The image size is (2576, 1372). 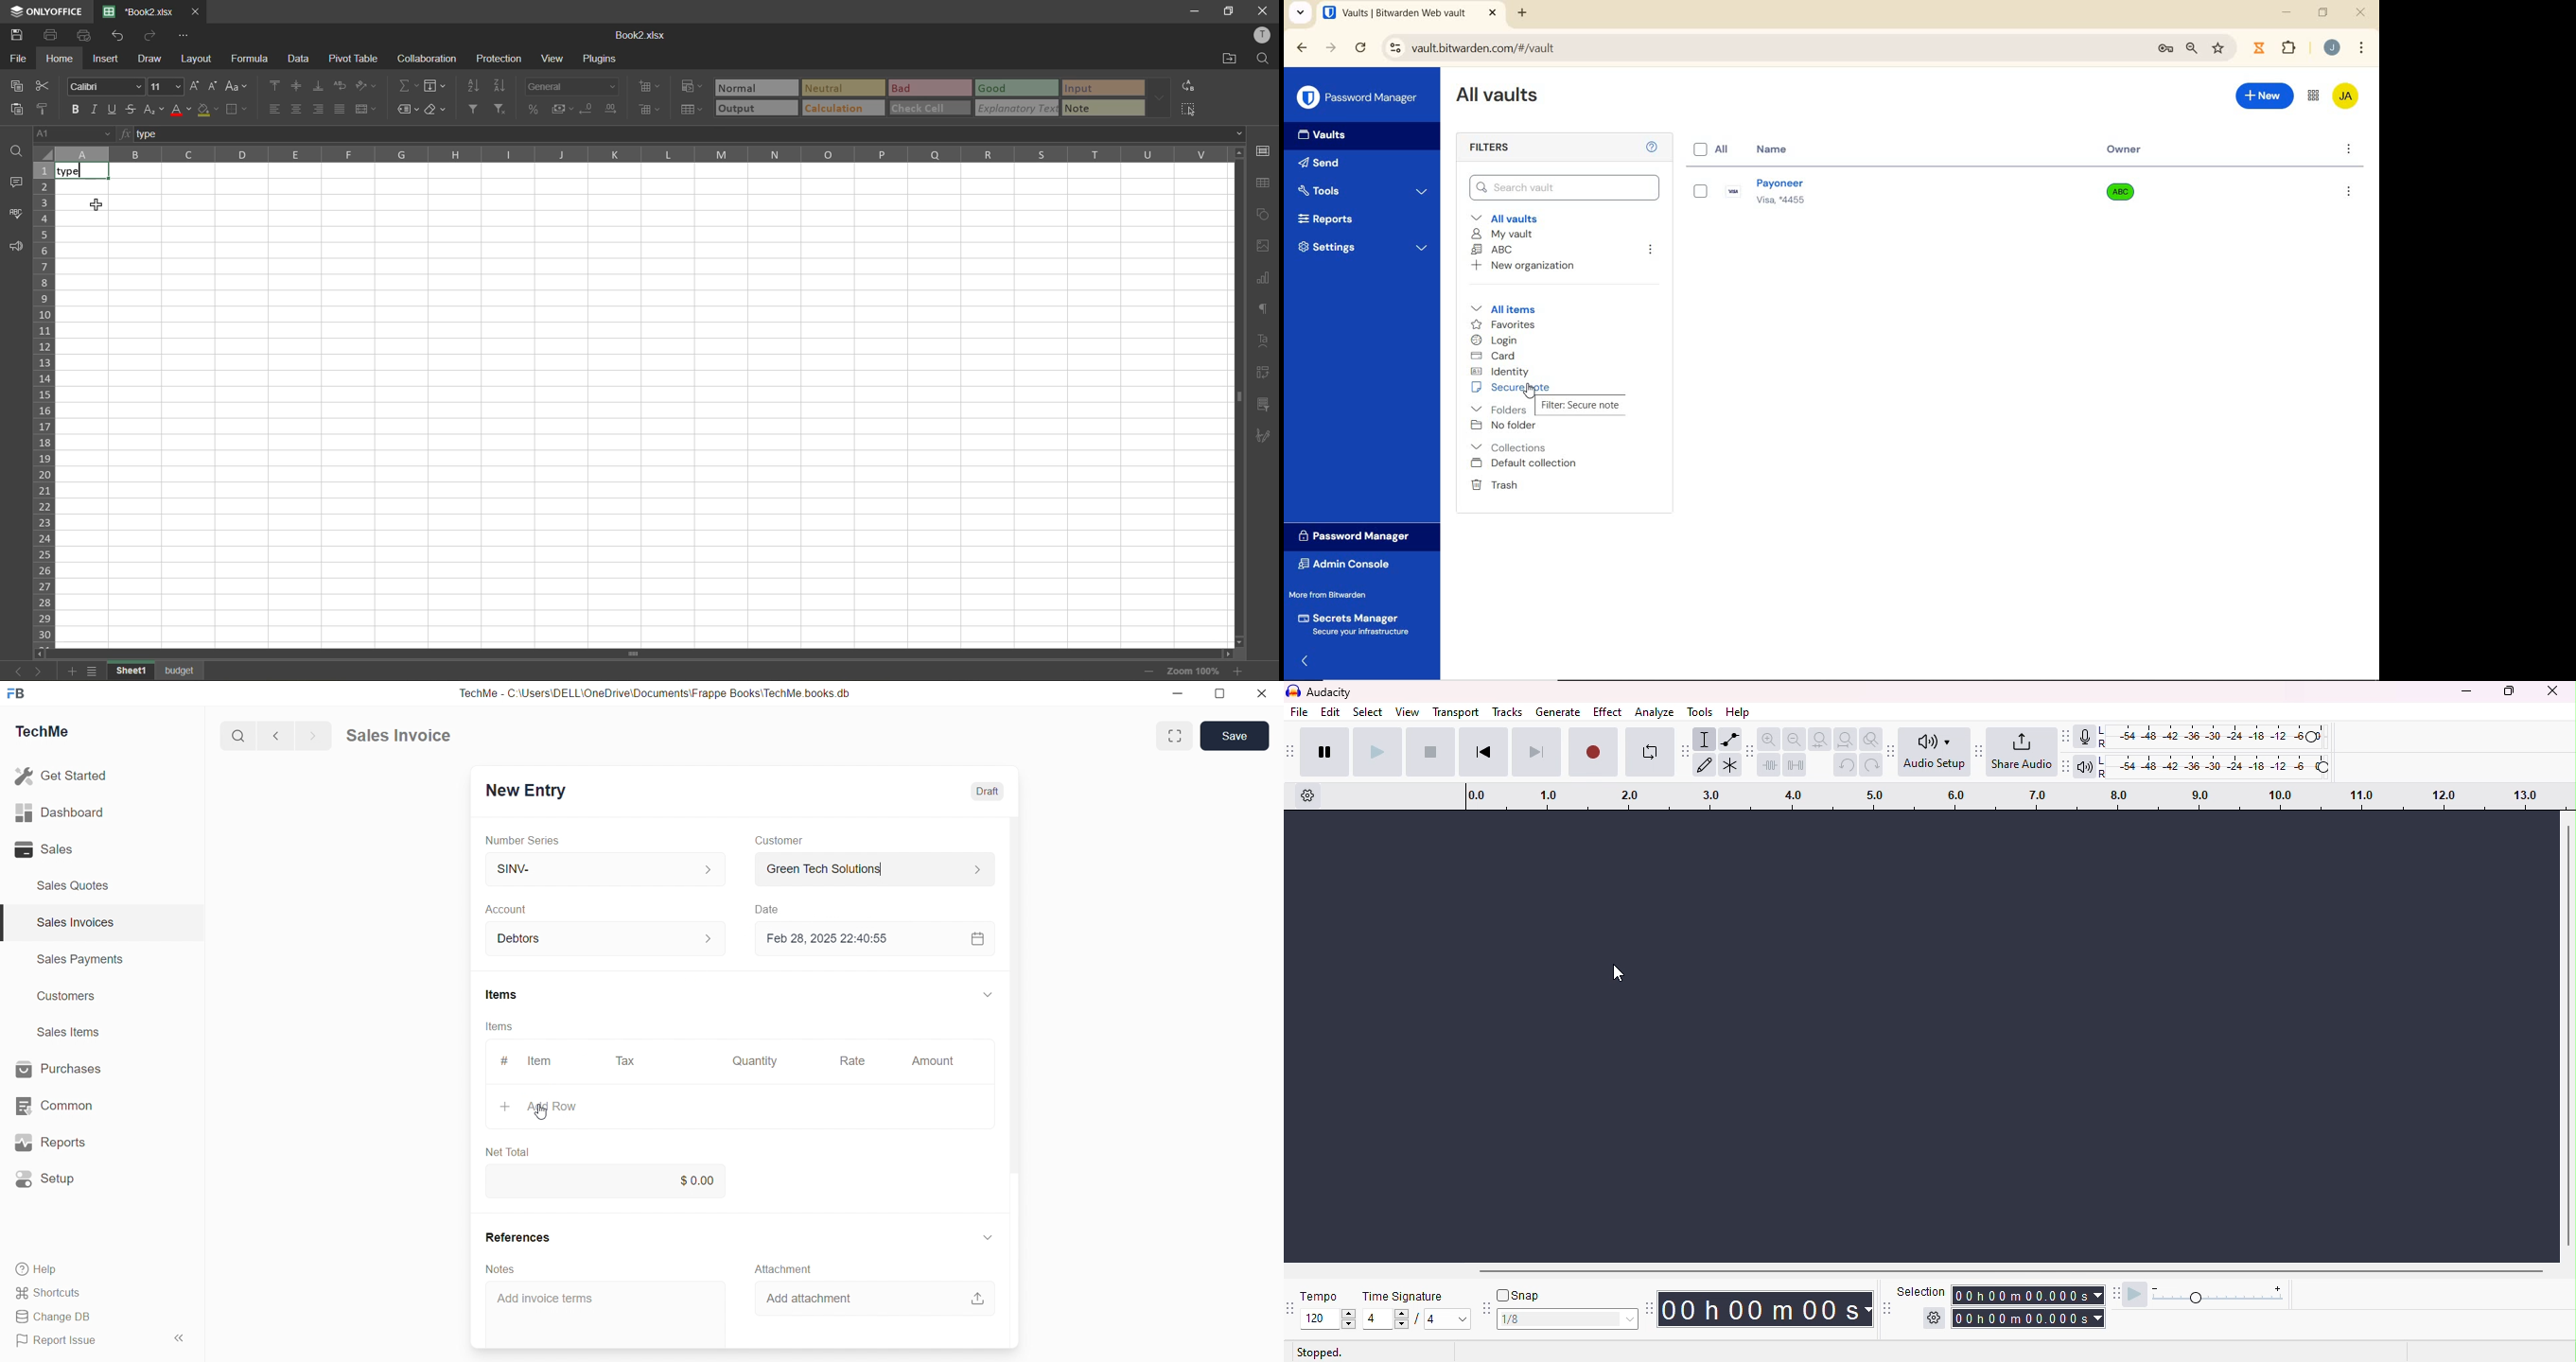 I want to click on Add invoice terms, so click(x=546, y=1298).